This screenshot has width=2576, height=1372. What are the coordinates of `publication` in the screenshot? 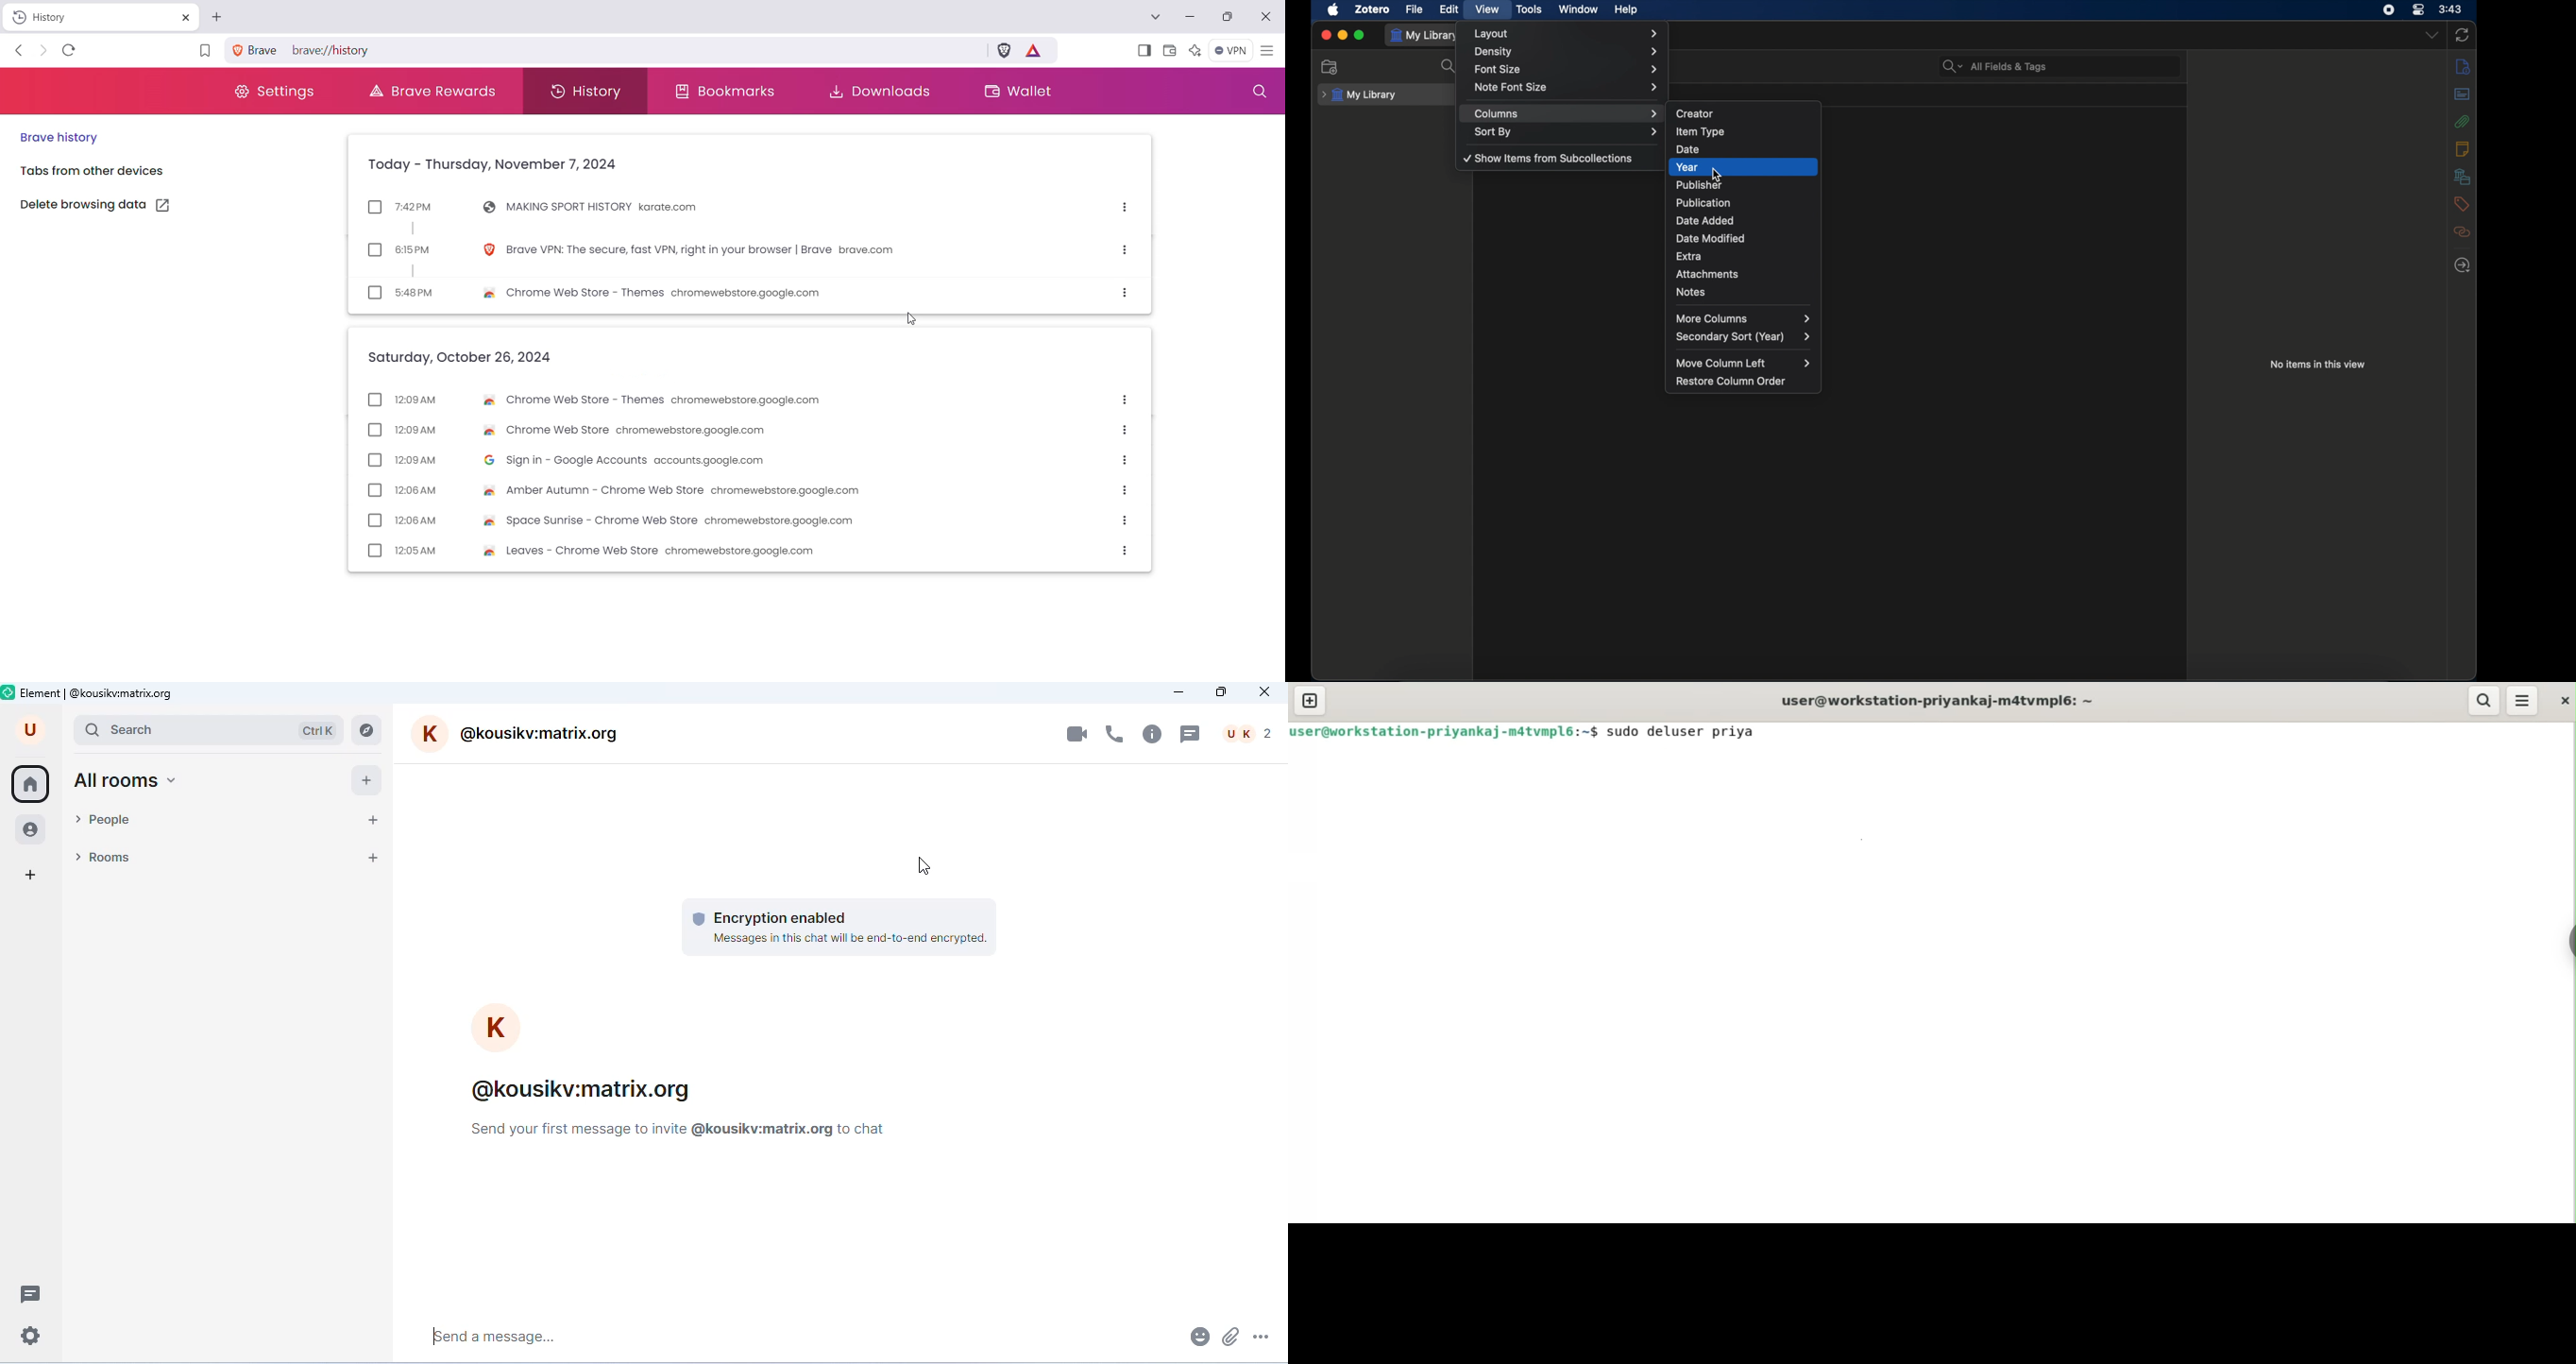 It's located at (1743, 203).